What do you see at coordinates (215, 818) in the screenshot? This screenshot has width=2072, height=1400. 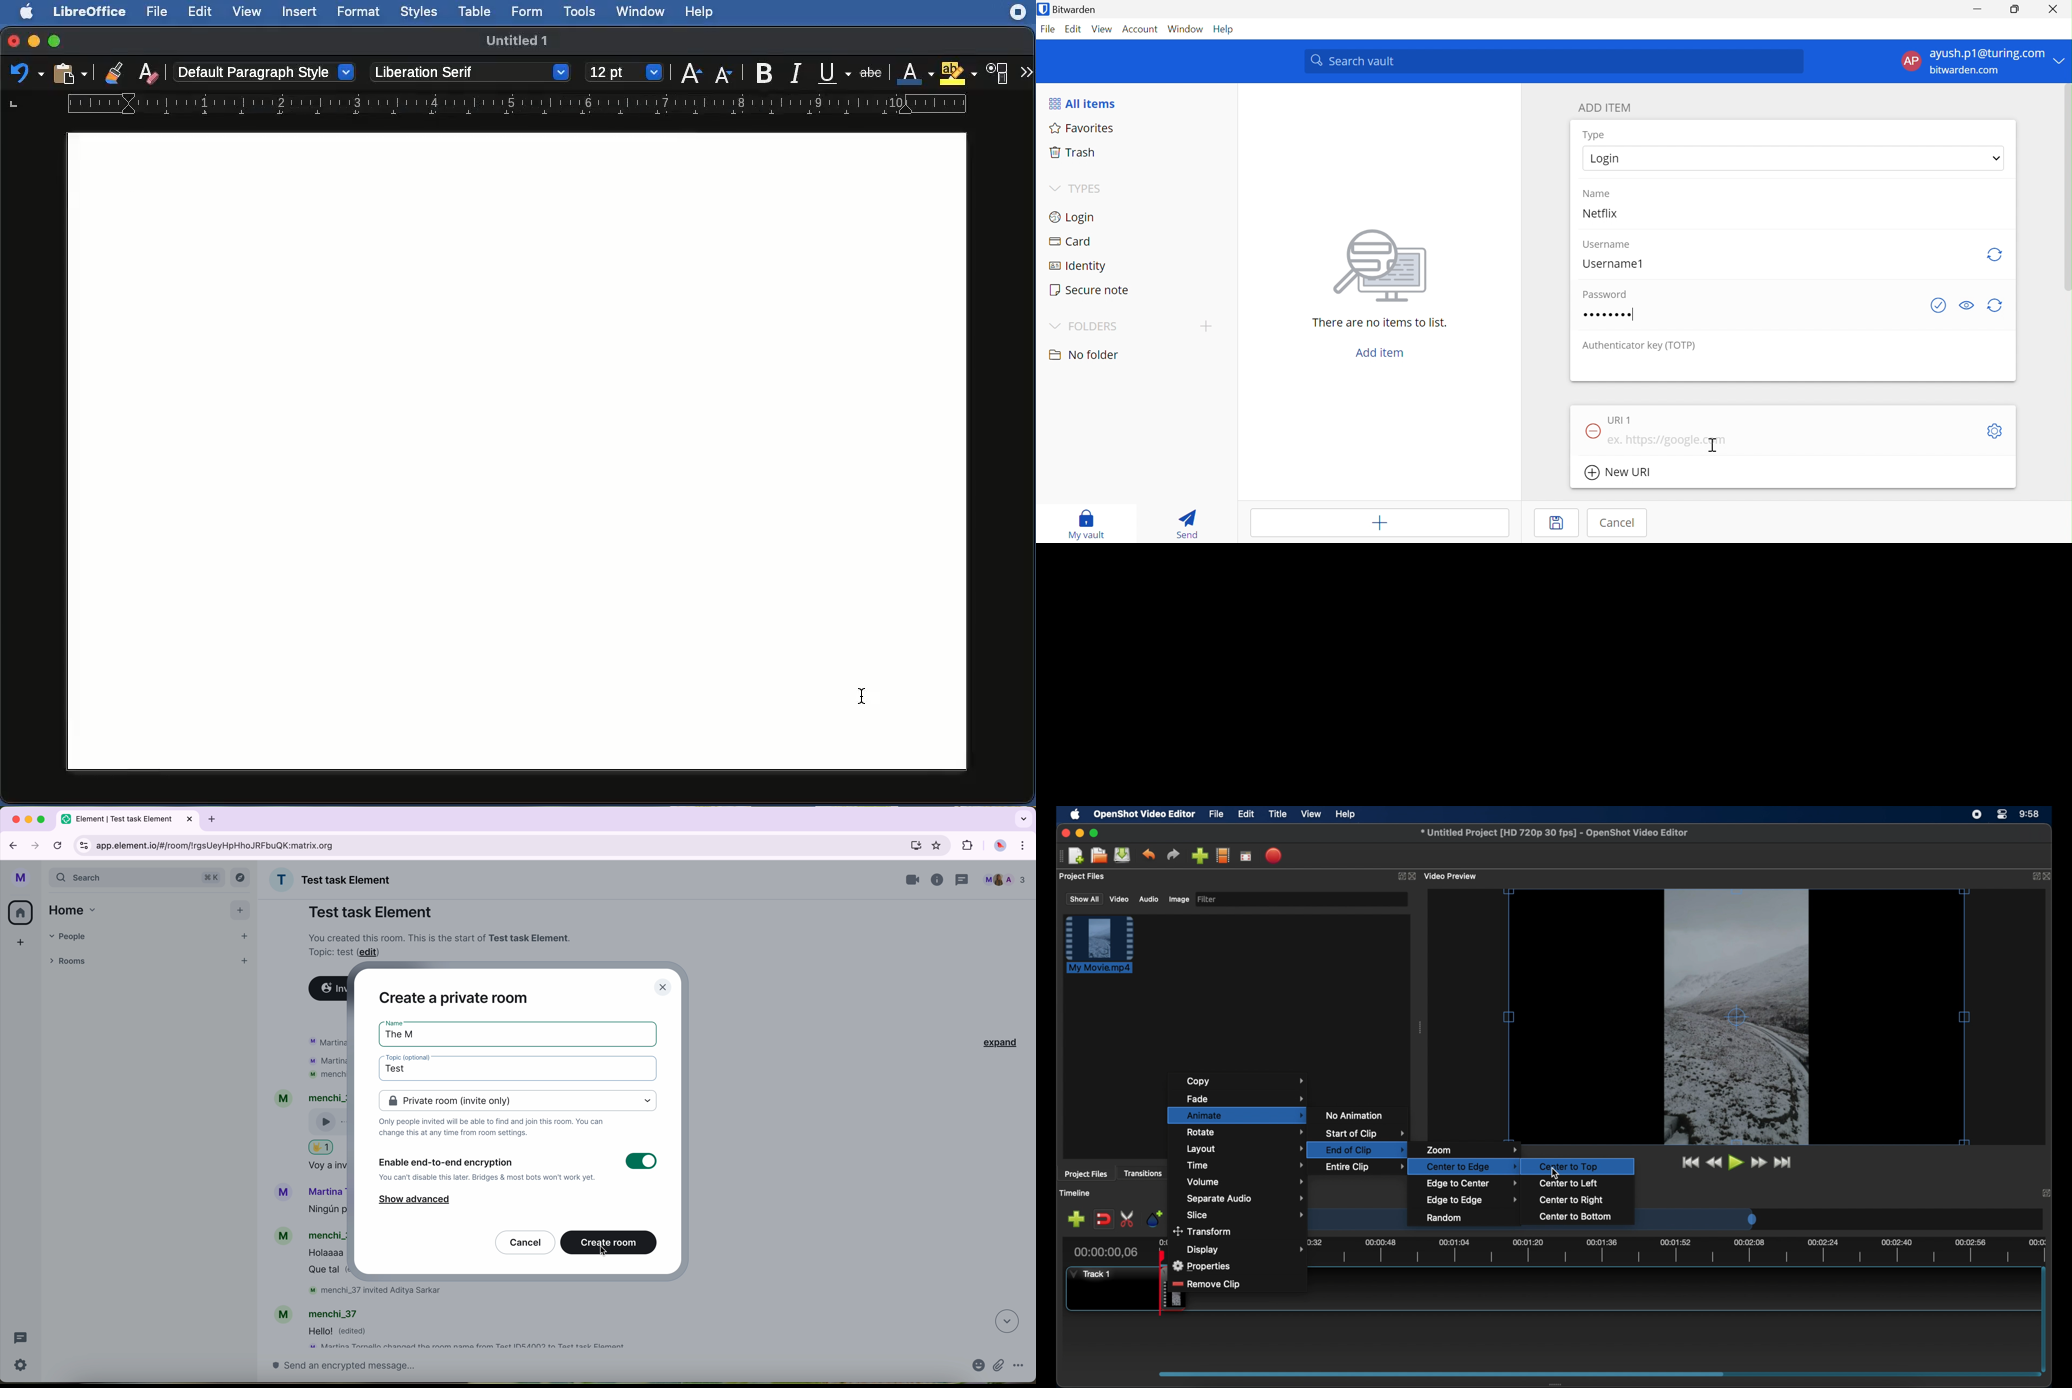 I see `new tabb` at bounding box center [215, 818].